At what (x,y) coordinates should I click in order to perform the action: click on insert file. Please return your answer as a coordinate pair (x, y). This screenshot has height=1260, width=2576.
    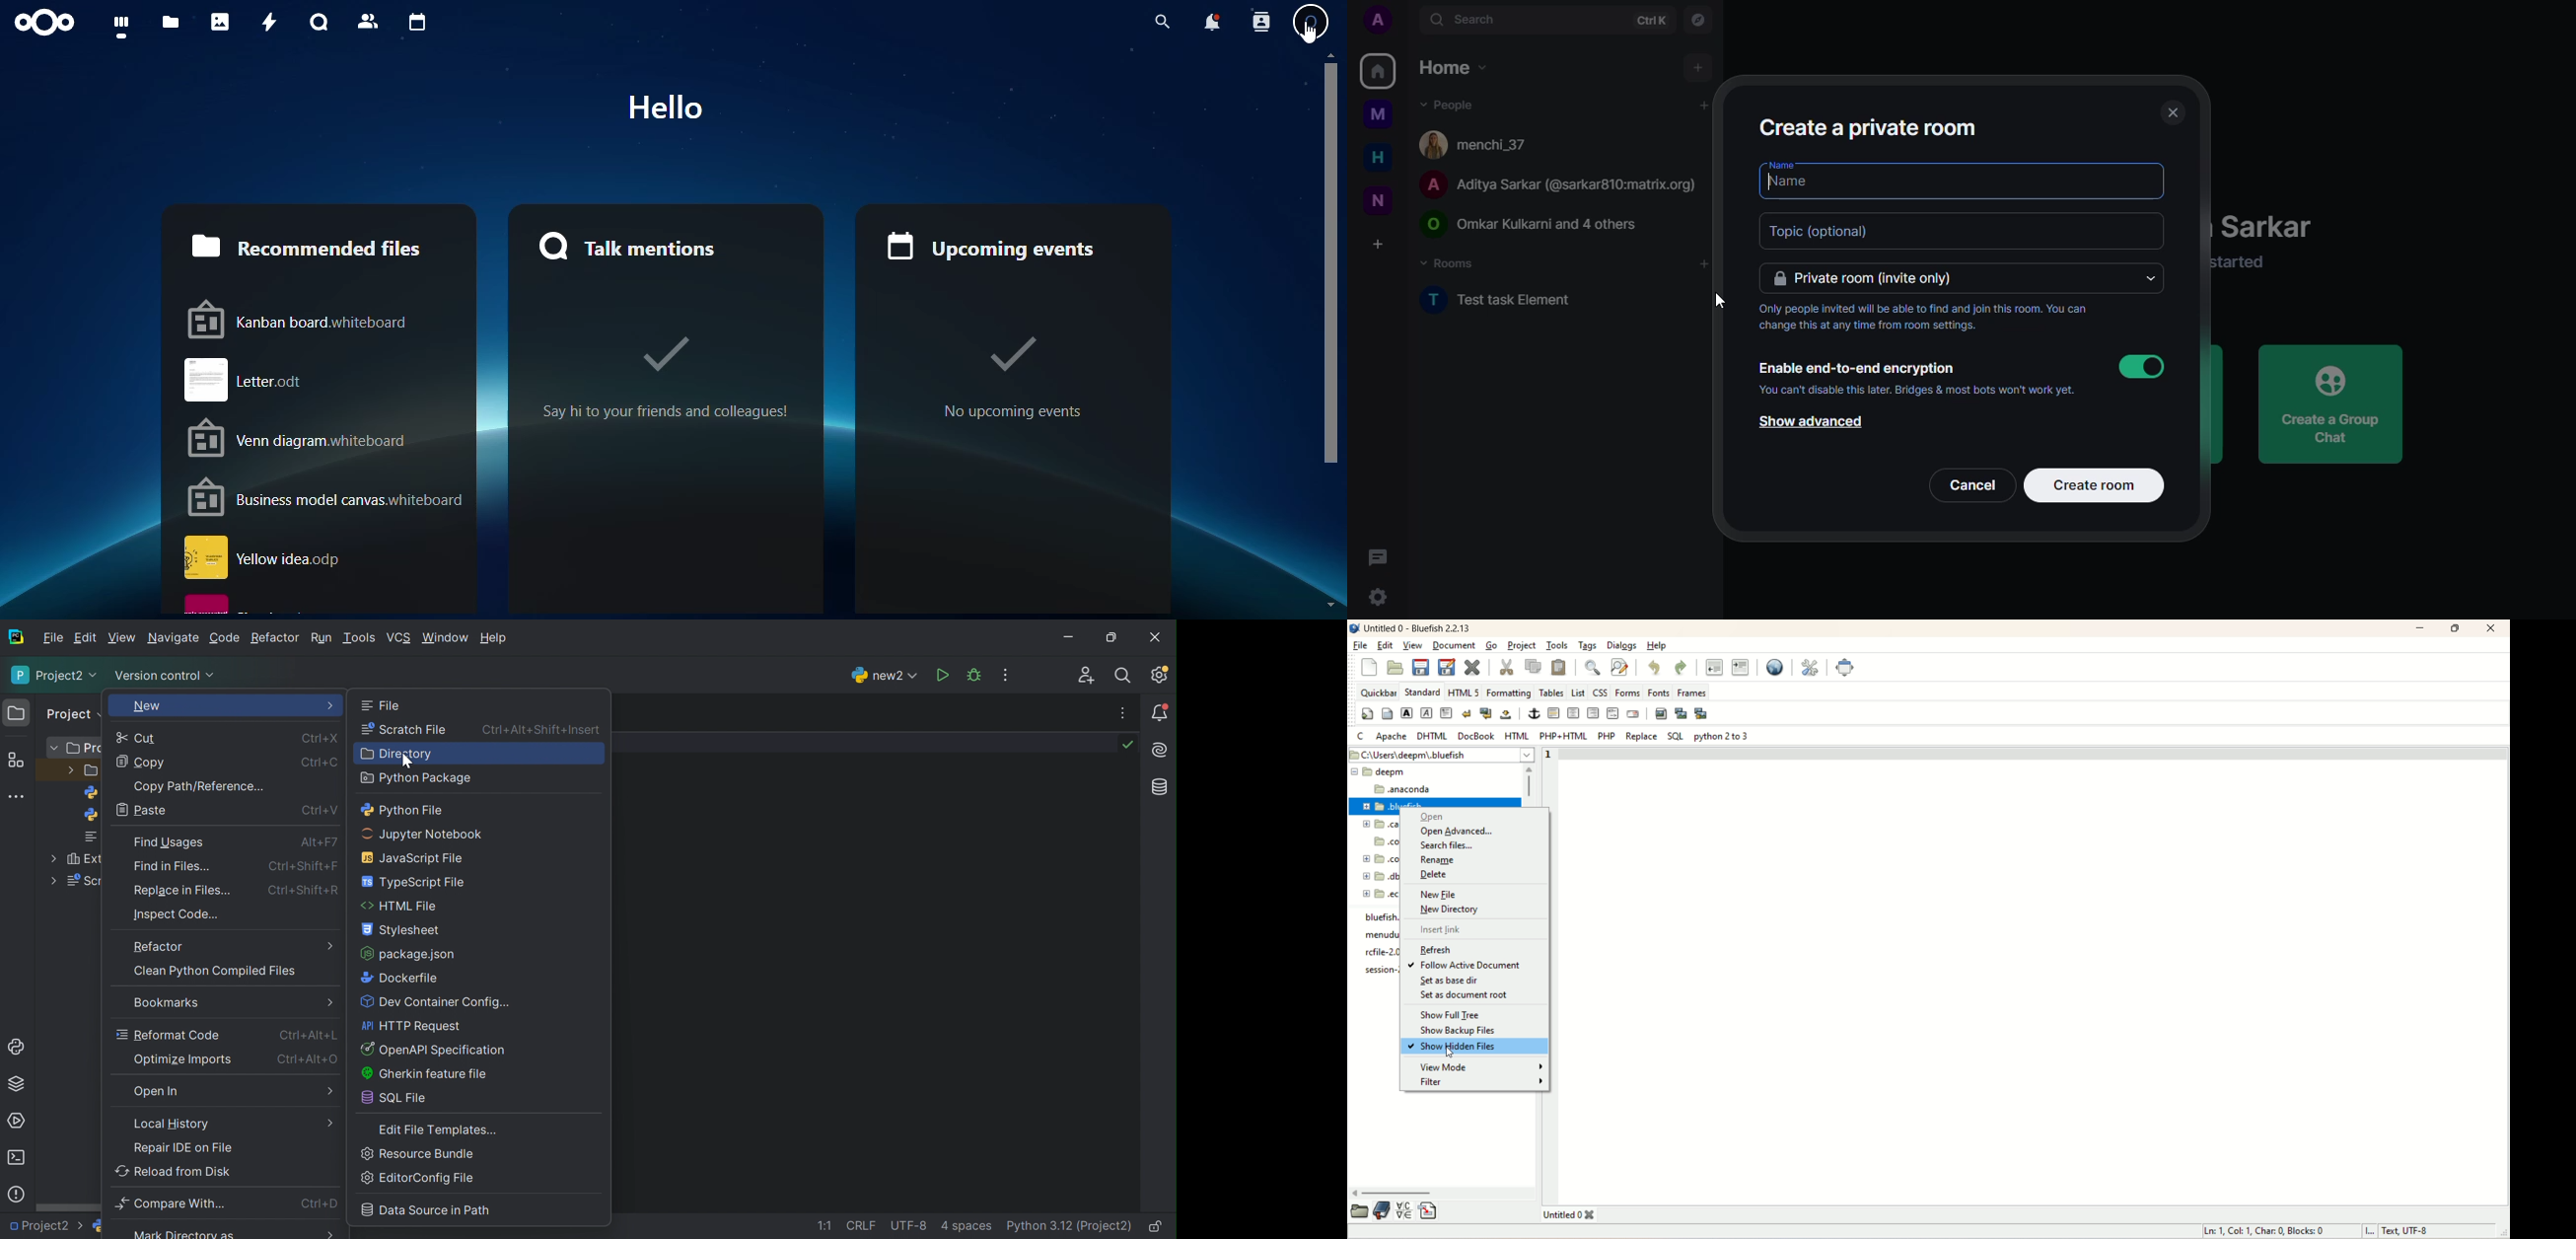
    Looking at the image, I should click on (1428, 1210).